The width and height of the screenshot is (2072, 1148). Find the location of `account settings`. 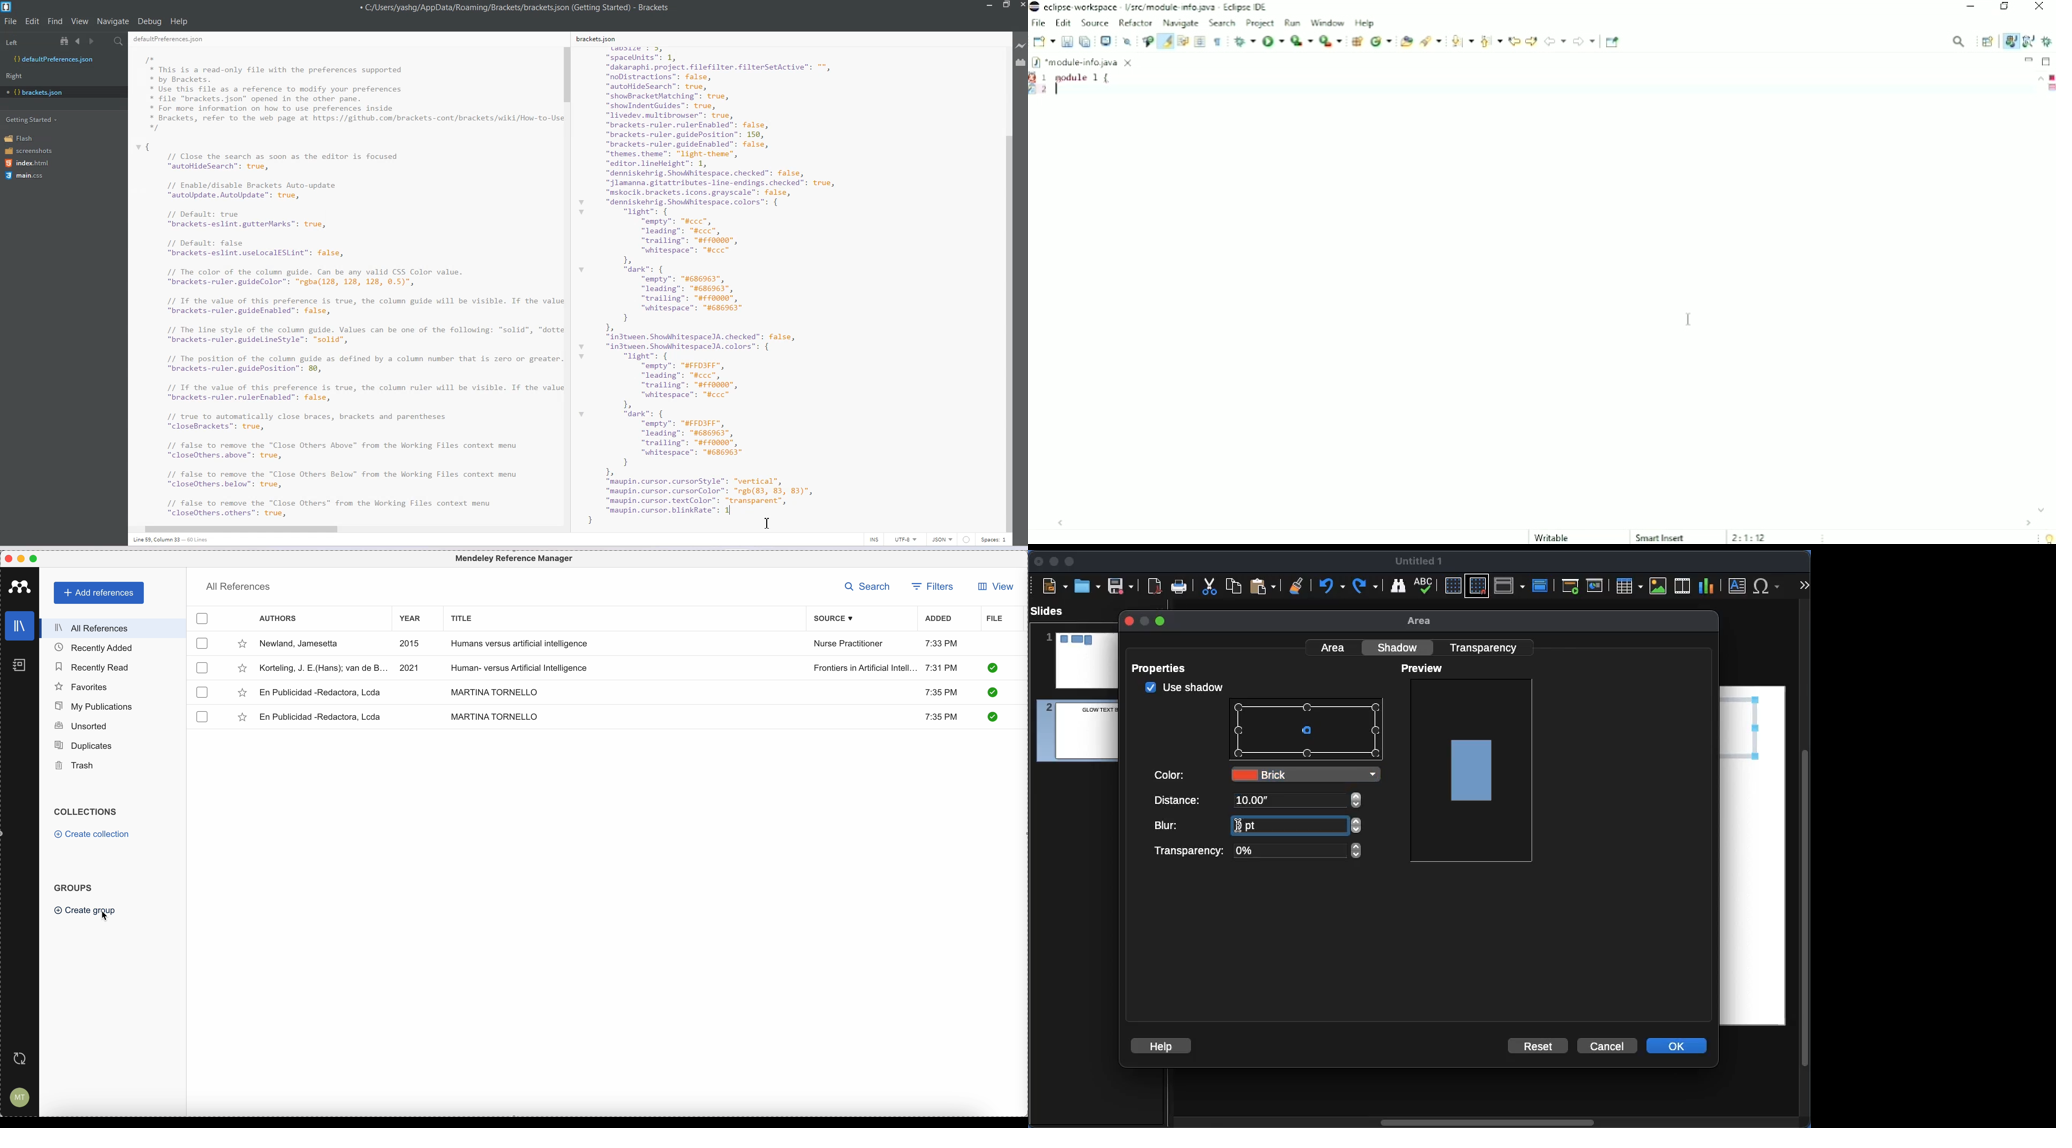

account settings is located at coordinates (18, 1098).